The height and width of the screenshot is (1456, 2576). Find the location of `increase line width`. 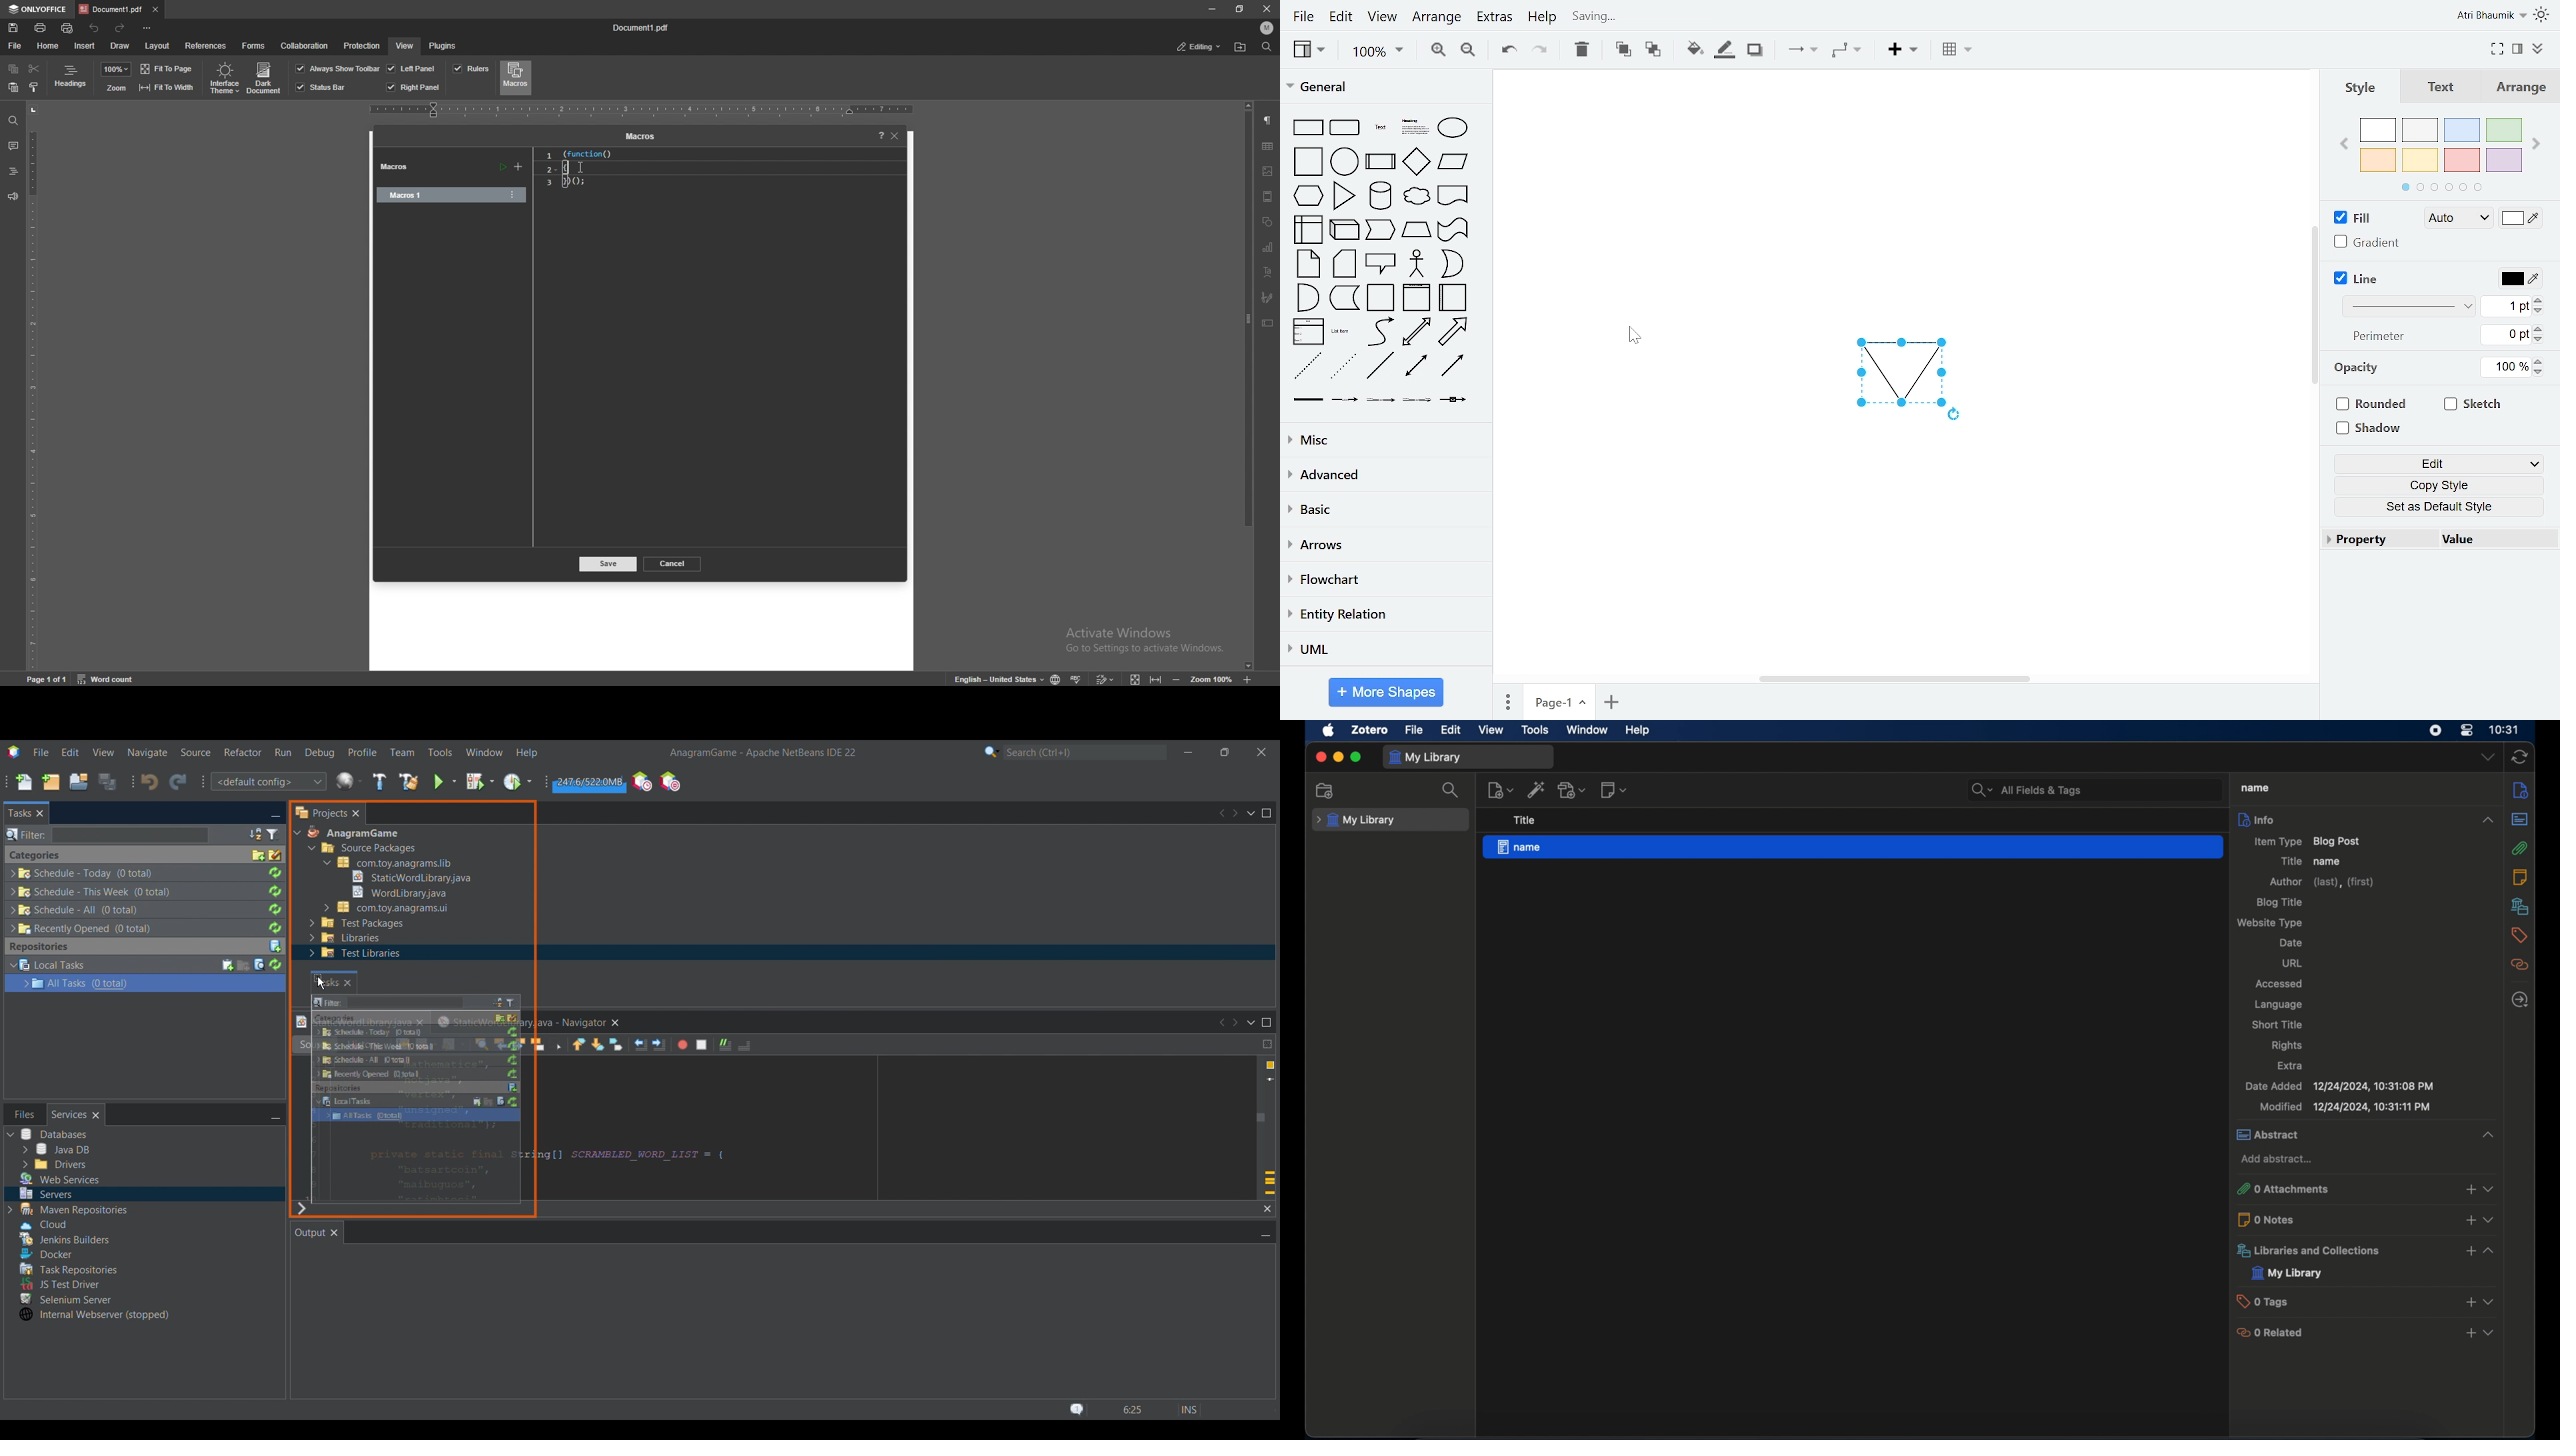

increase line width is located at coordinates (2538, 299).